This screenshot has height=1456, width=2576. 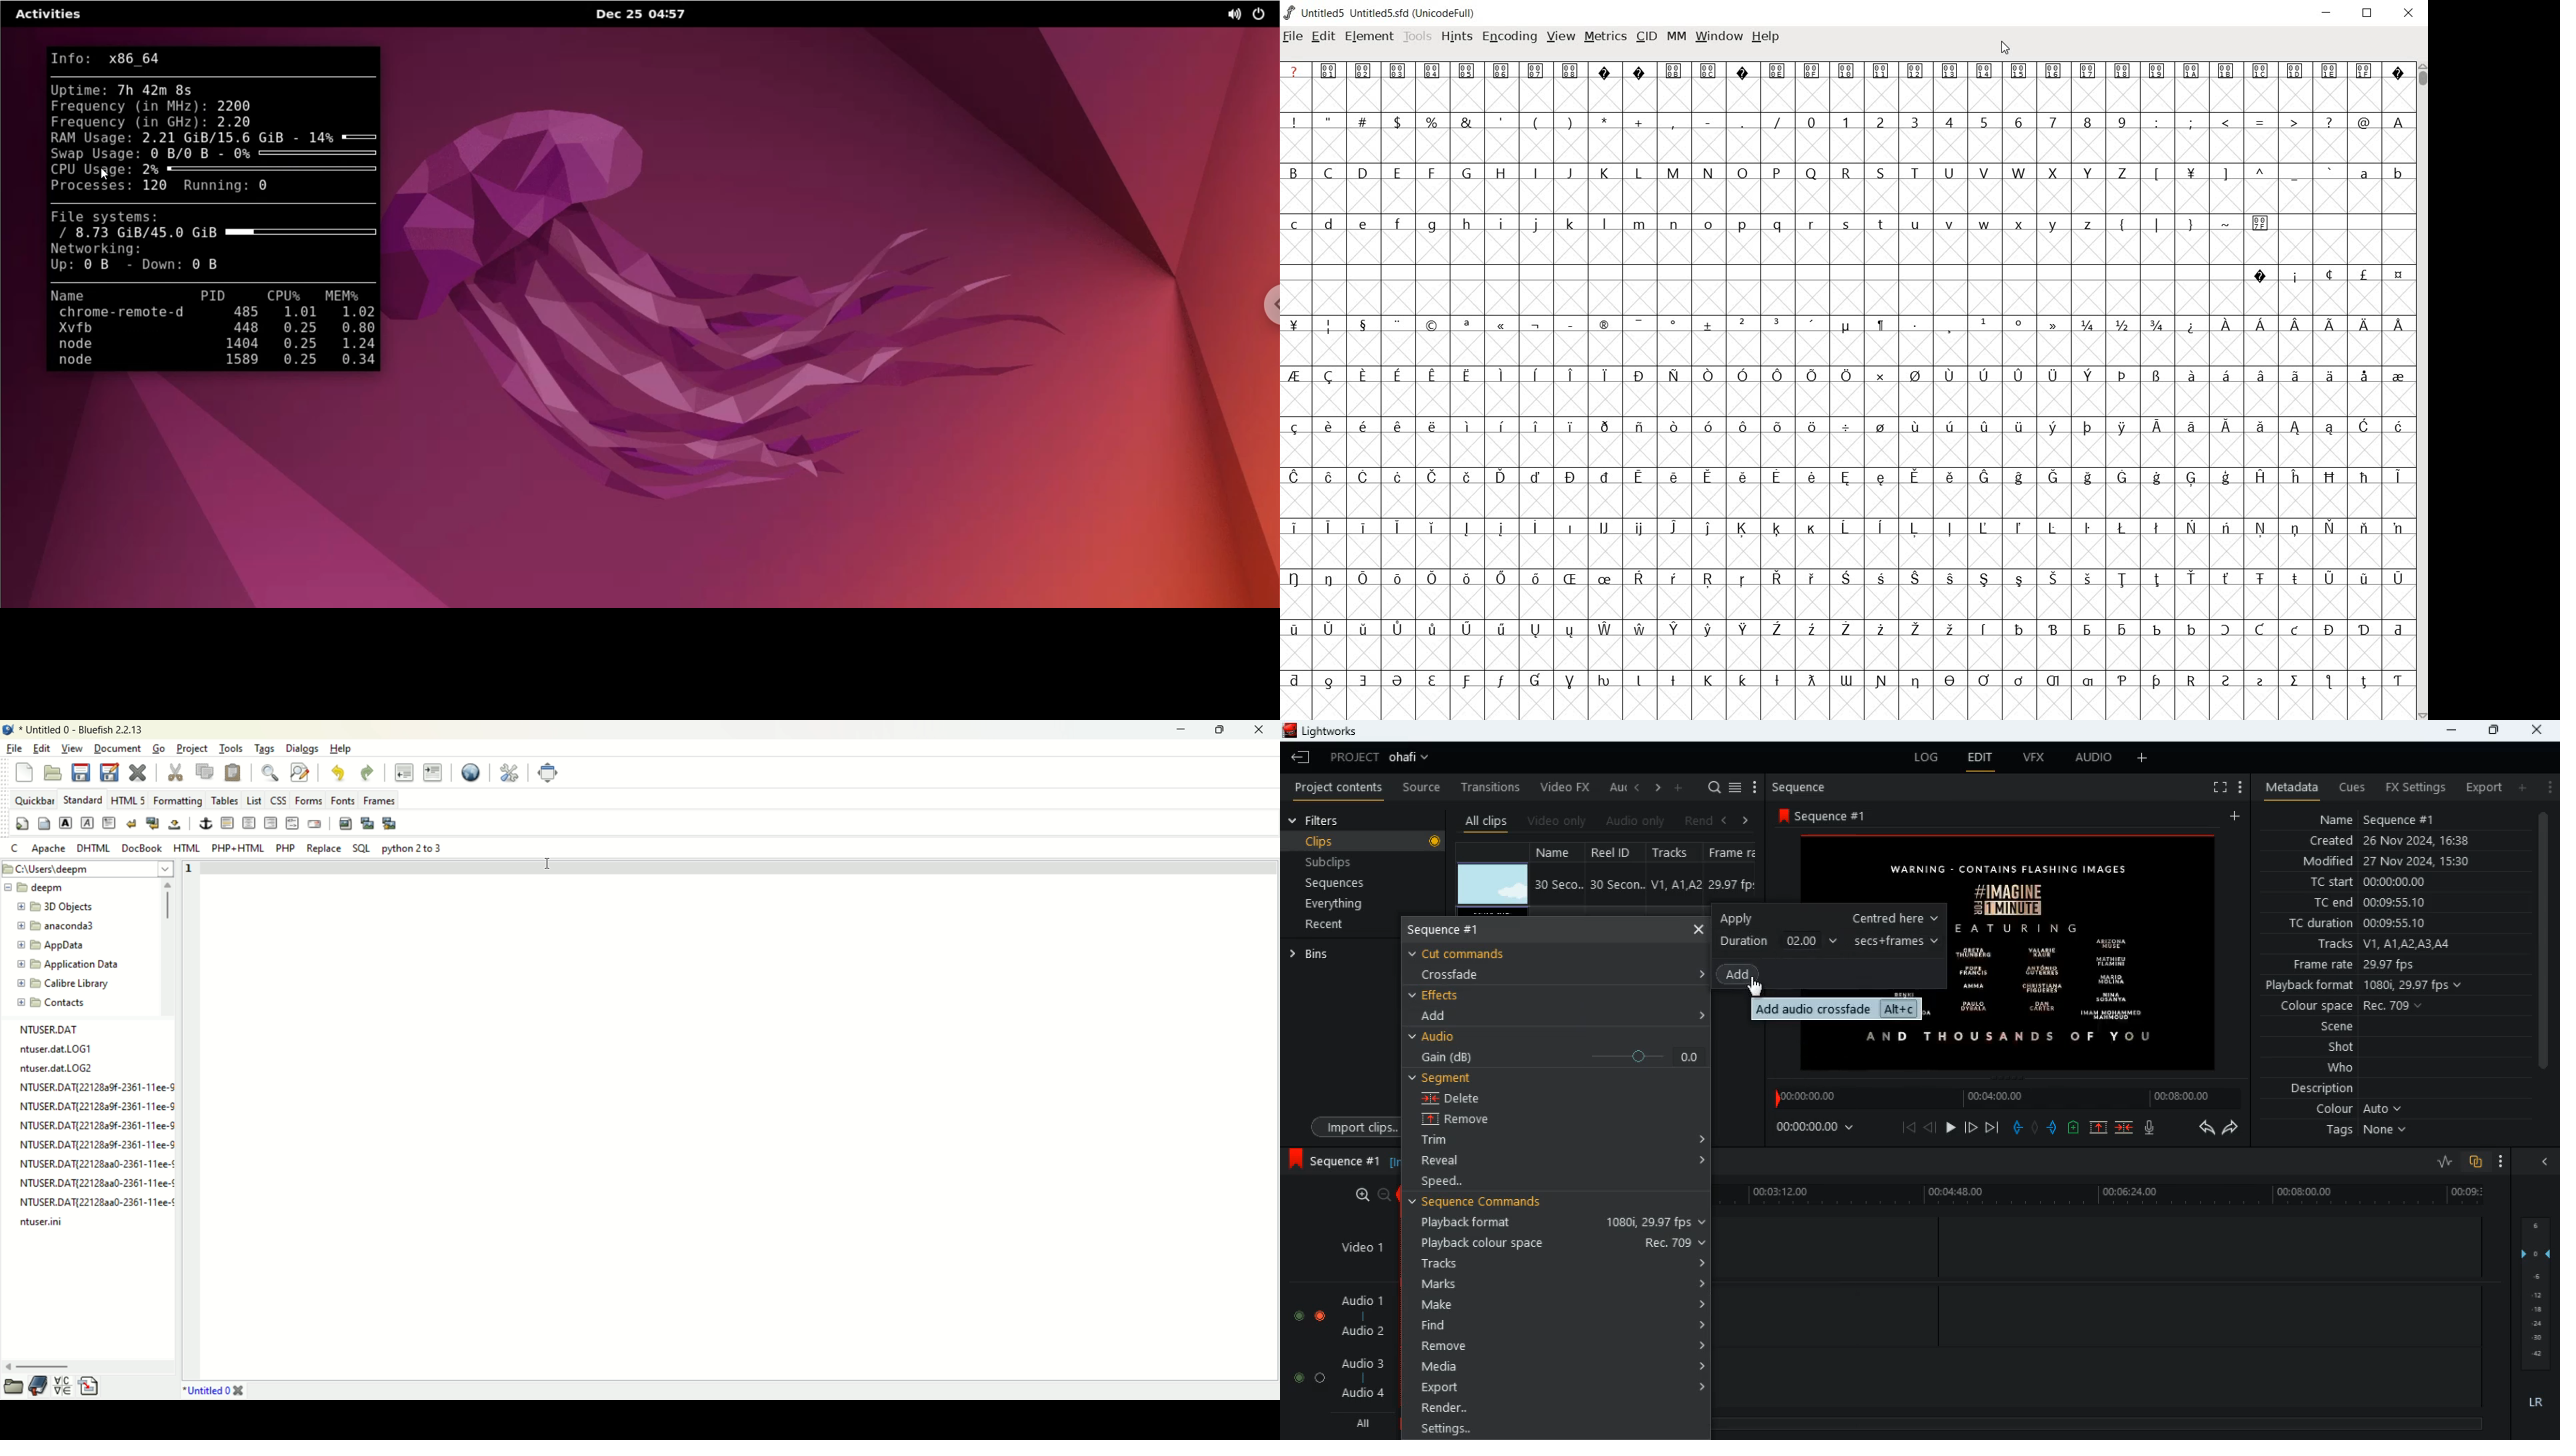 What do you see at coordinates (2155, 325) in the screenshot?
I see `3/4` at bounding box center [2155, 325].